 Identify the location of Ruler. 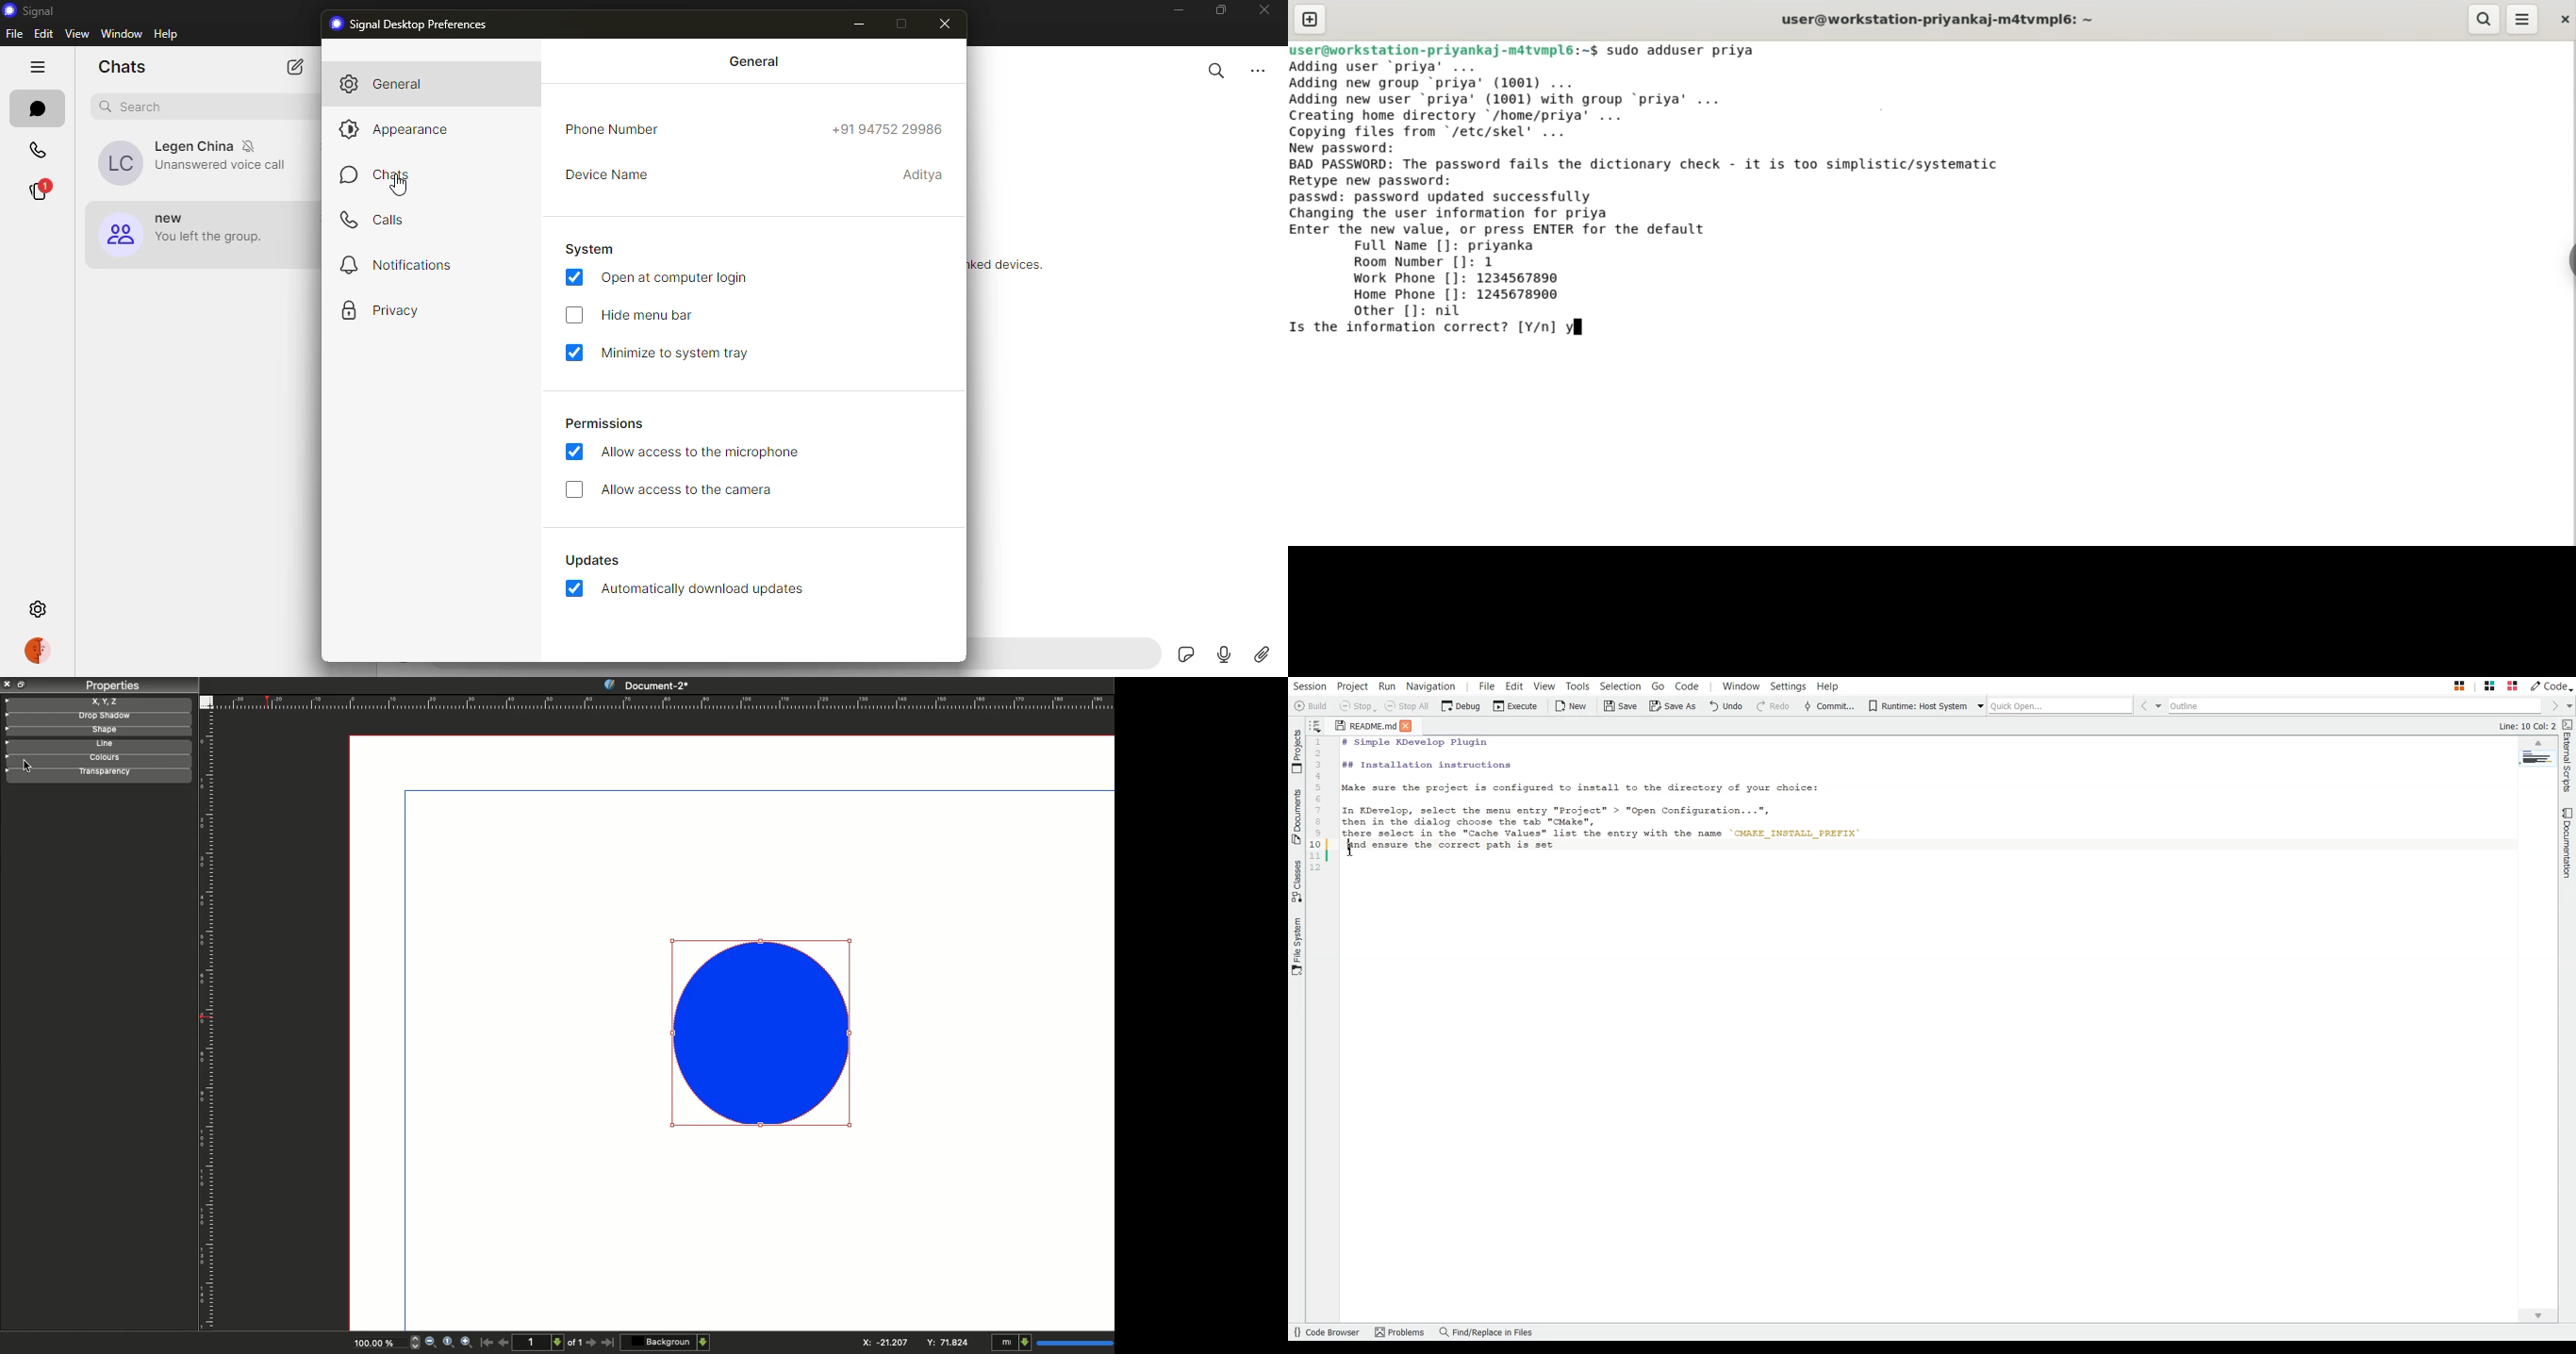
(209, 1022).